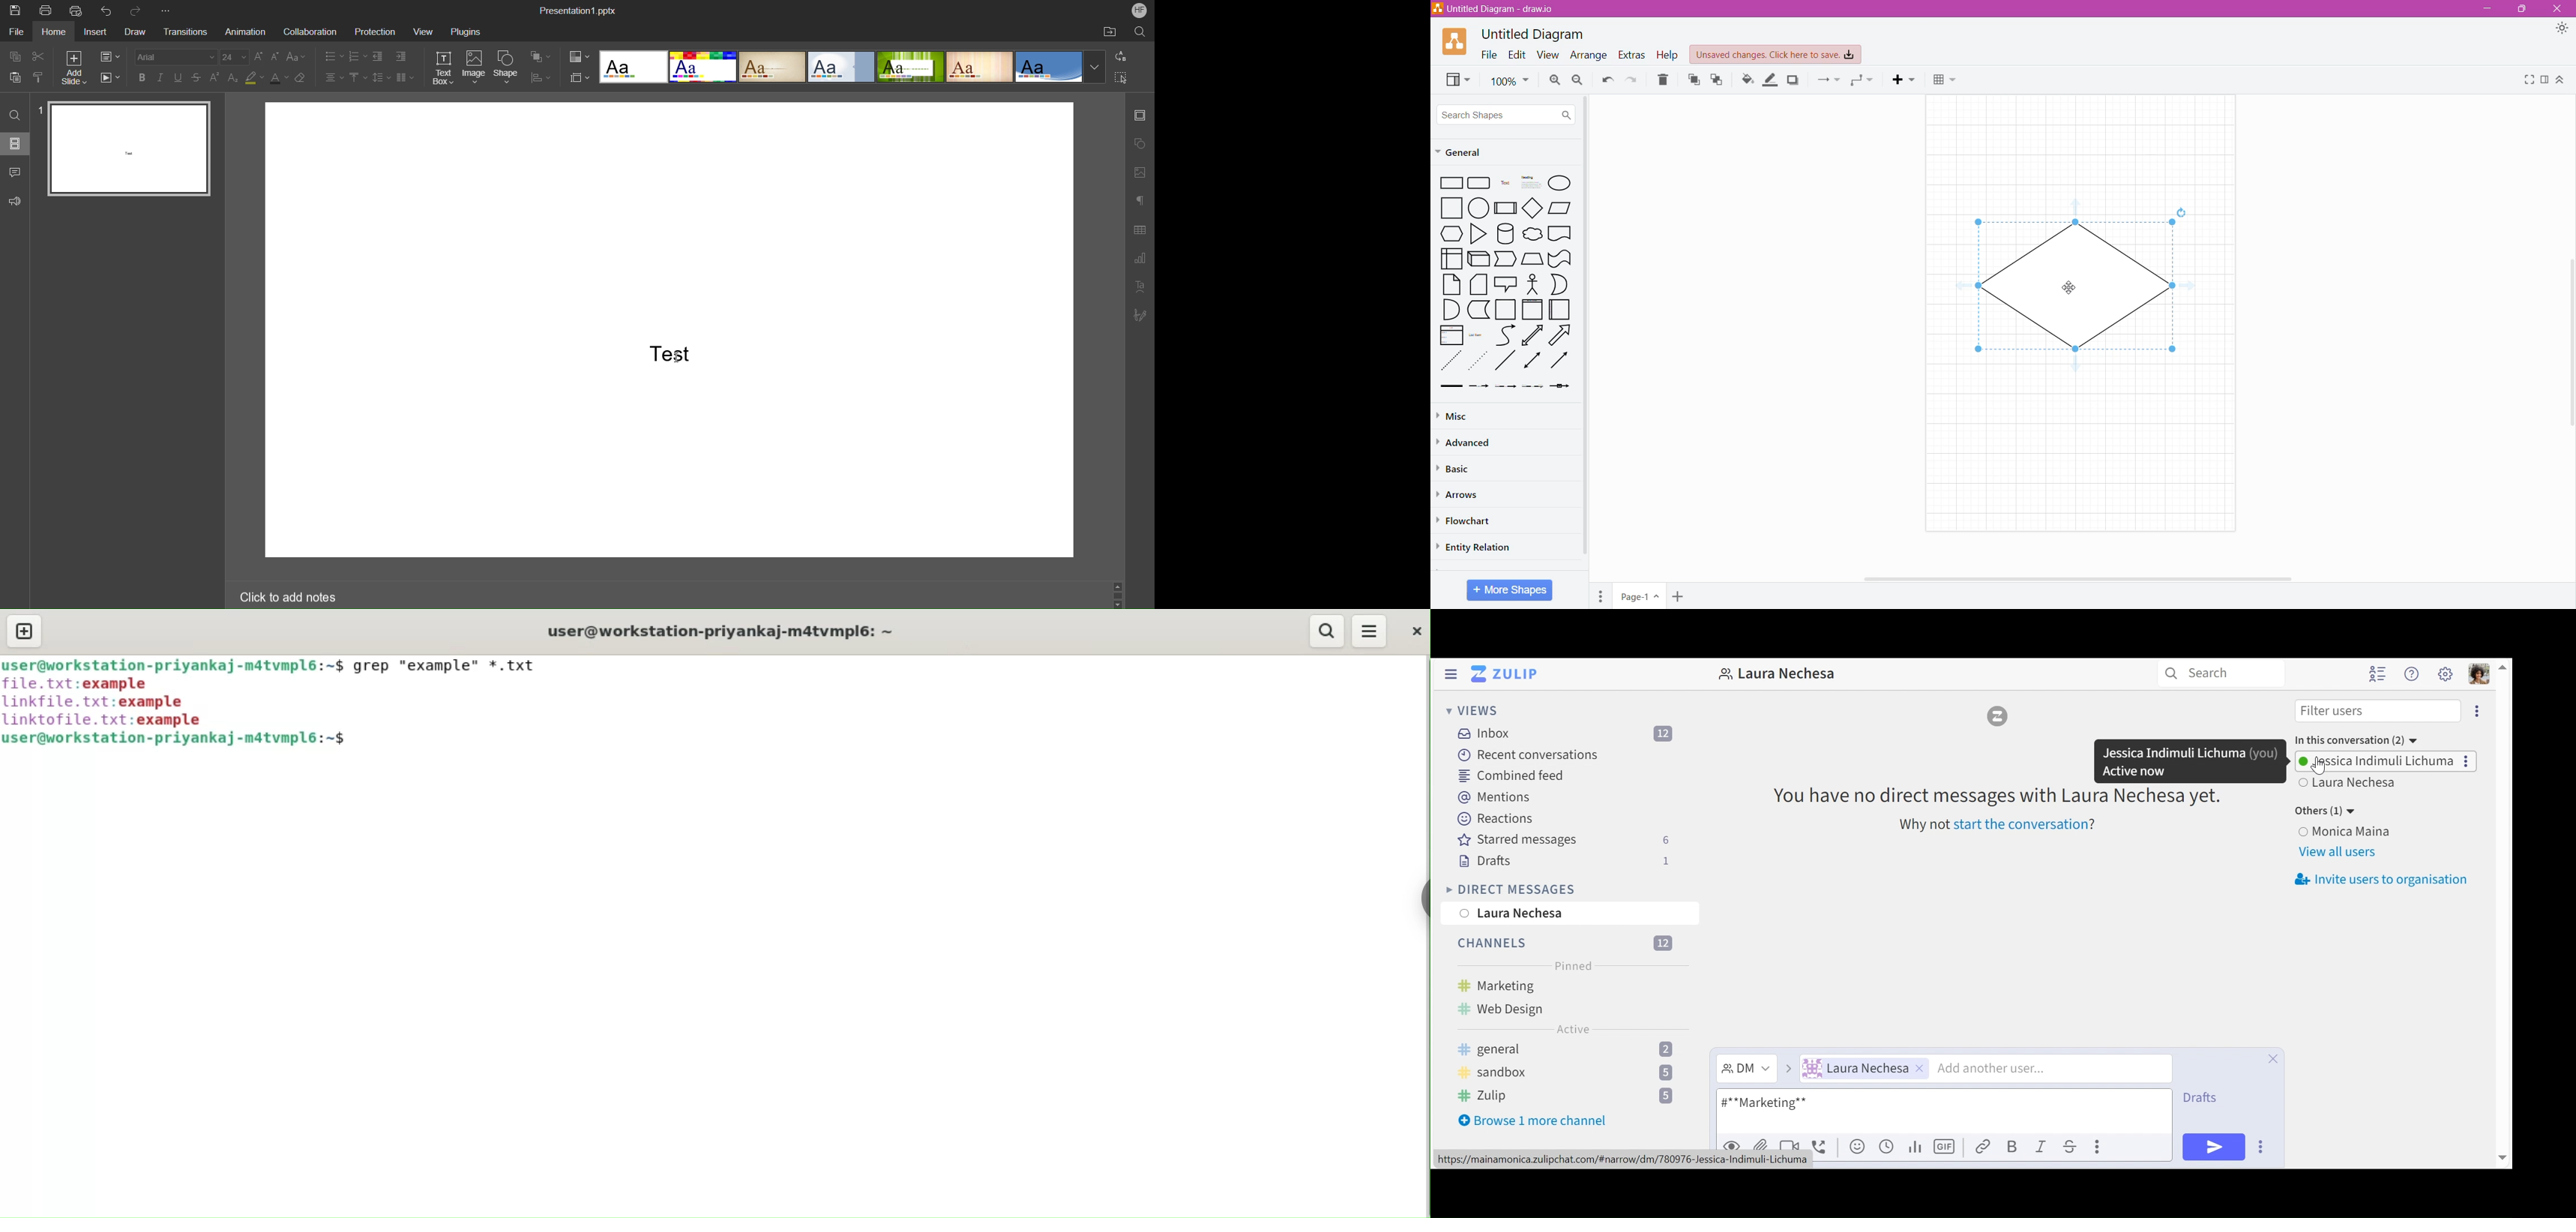 Image resolution: width=2576 pixels, height=1232 pixels. I want to click on Undo, so click(108, 10).